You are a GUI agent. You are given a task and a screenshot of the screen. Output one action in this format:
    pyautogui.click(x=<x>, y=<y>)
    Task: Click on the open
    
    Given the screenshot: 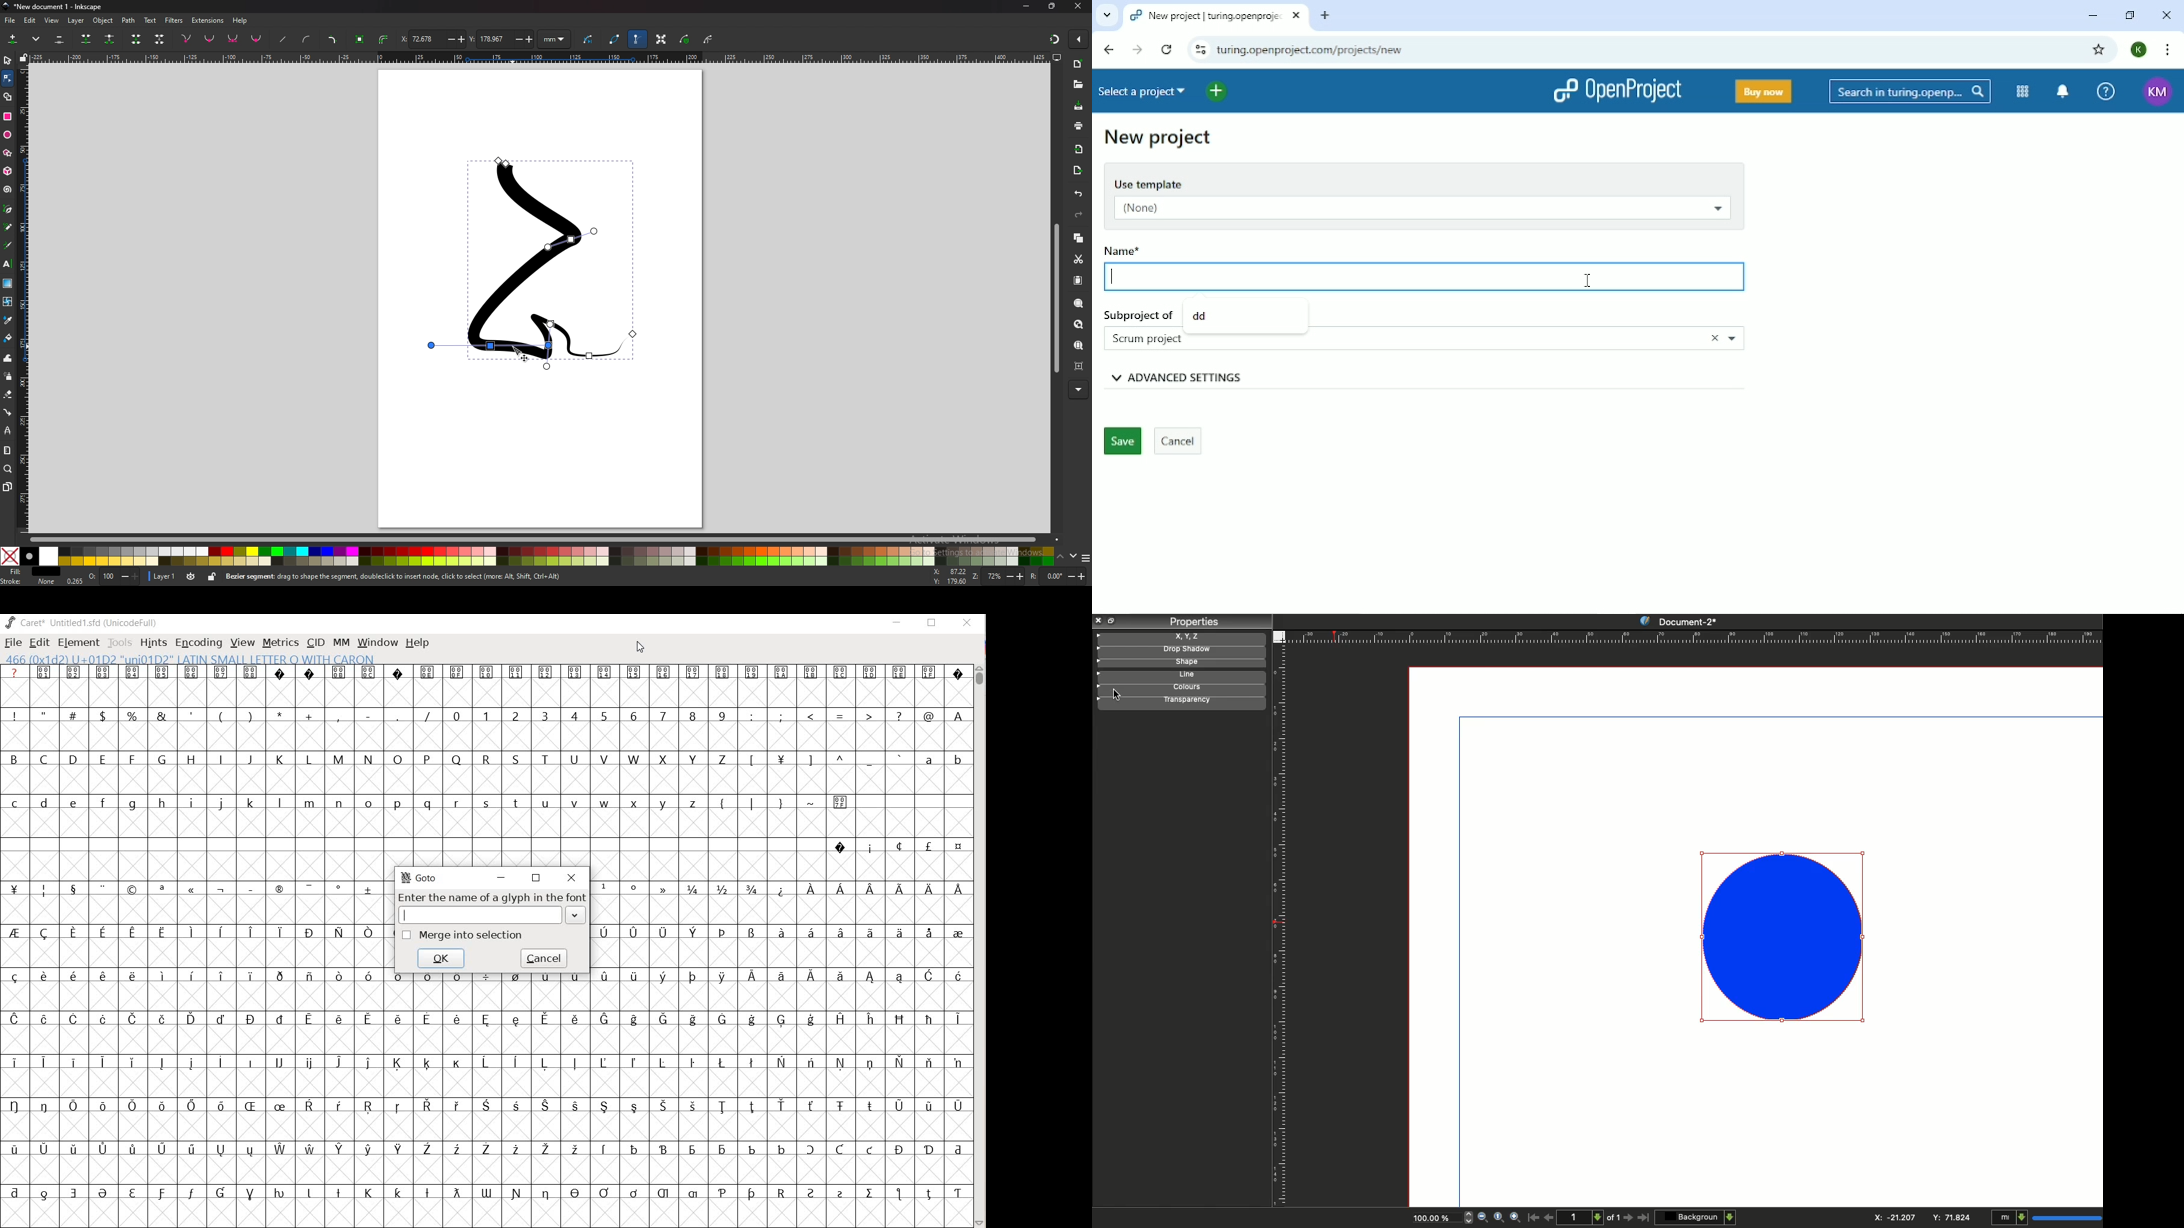 What is the action you would take?
    pyautogui.click(x=1078, y=85)
    